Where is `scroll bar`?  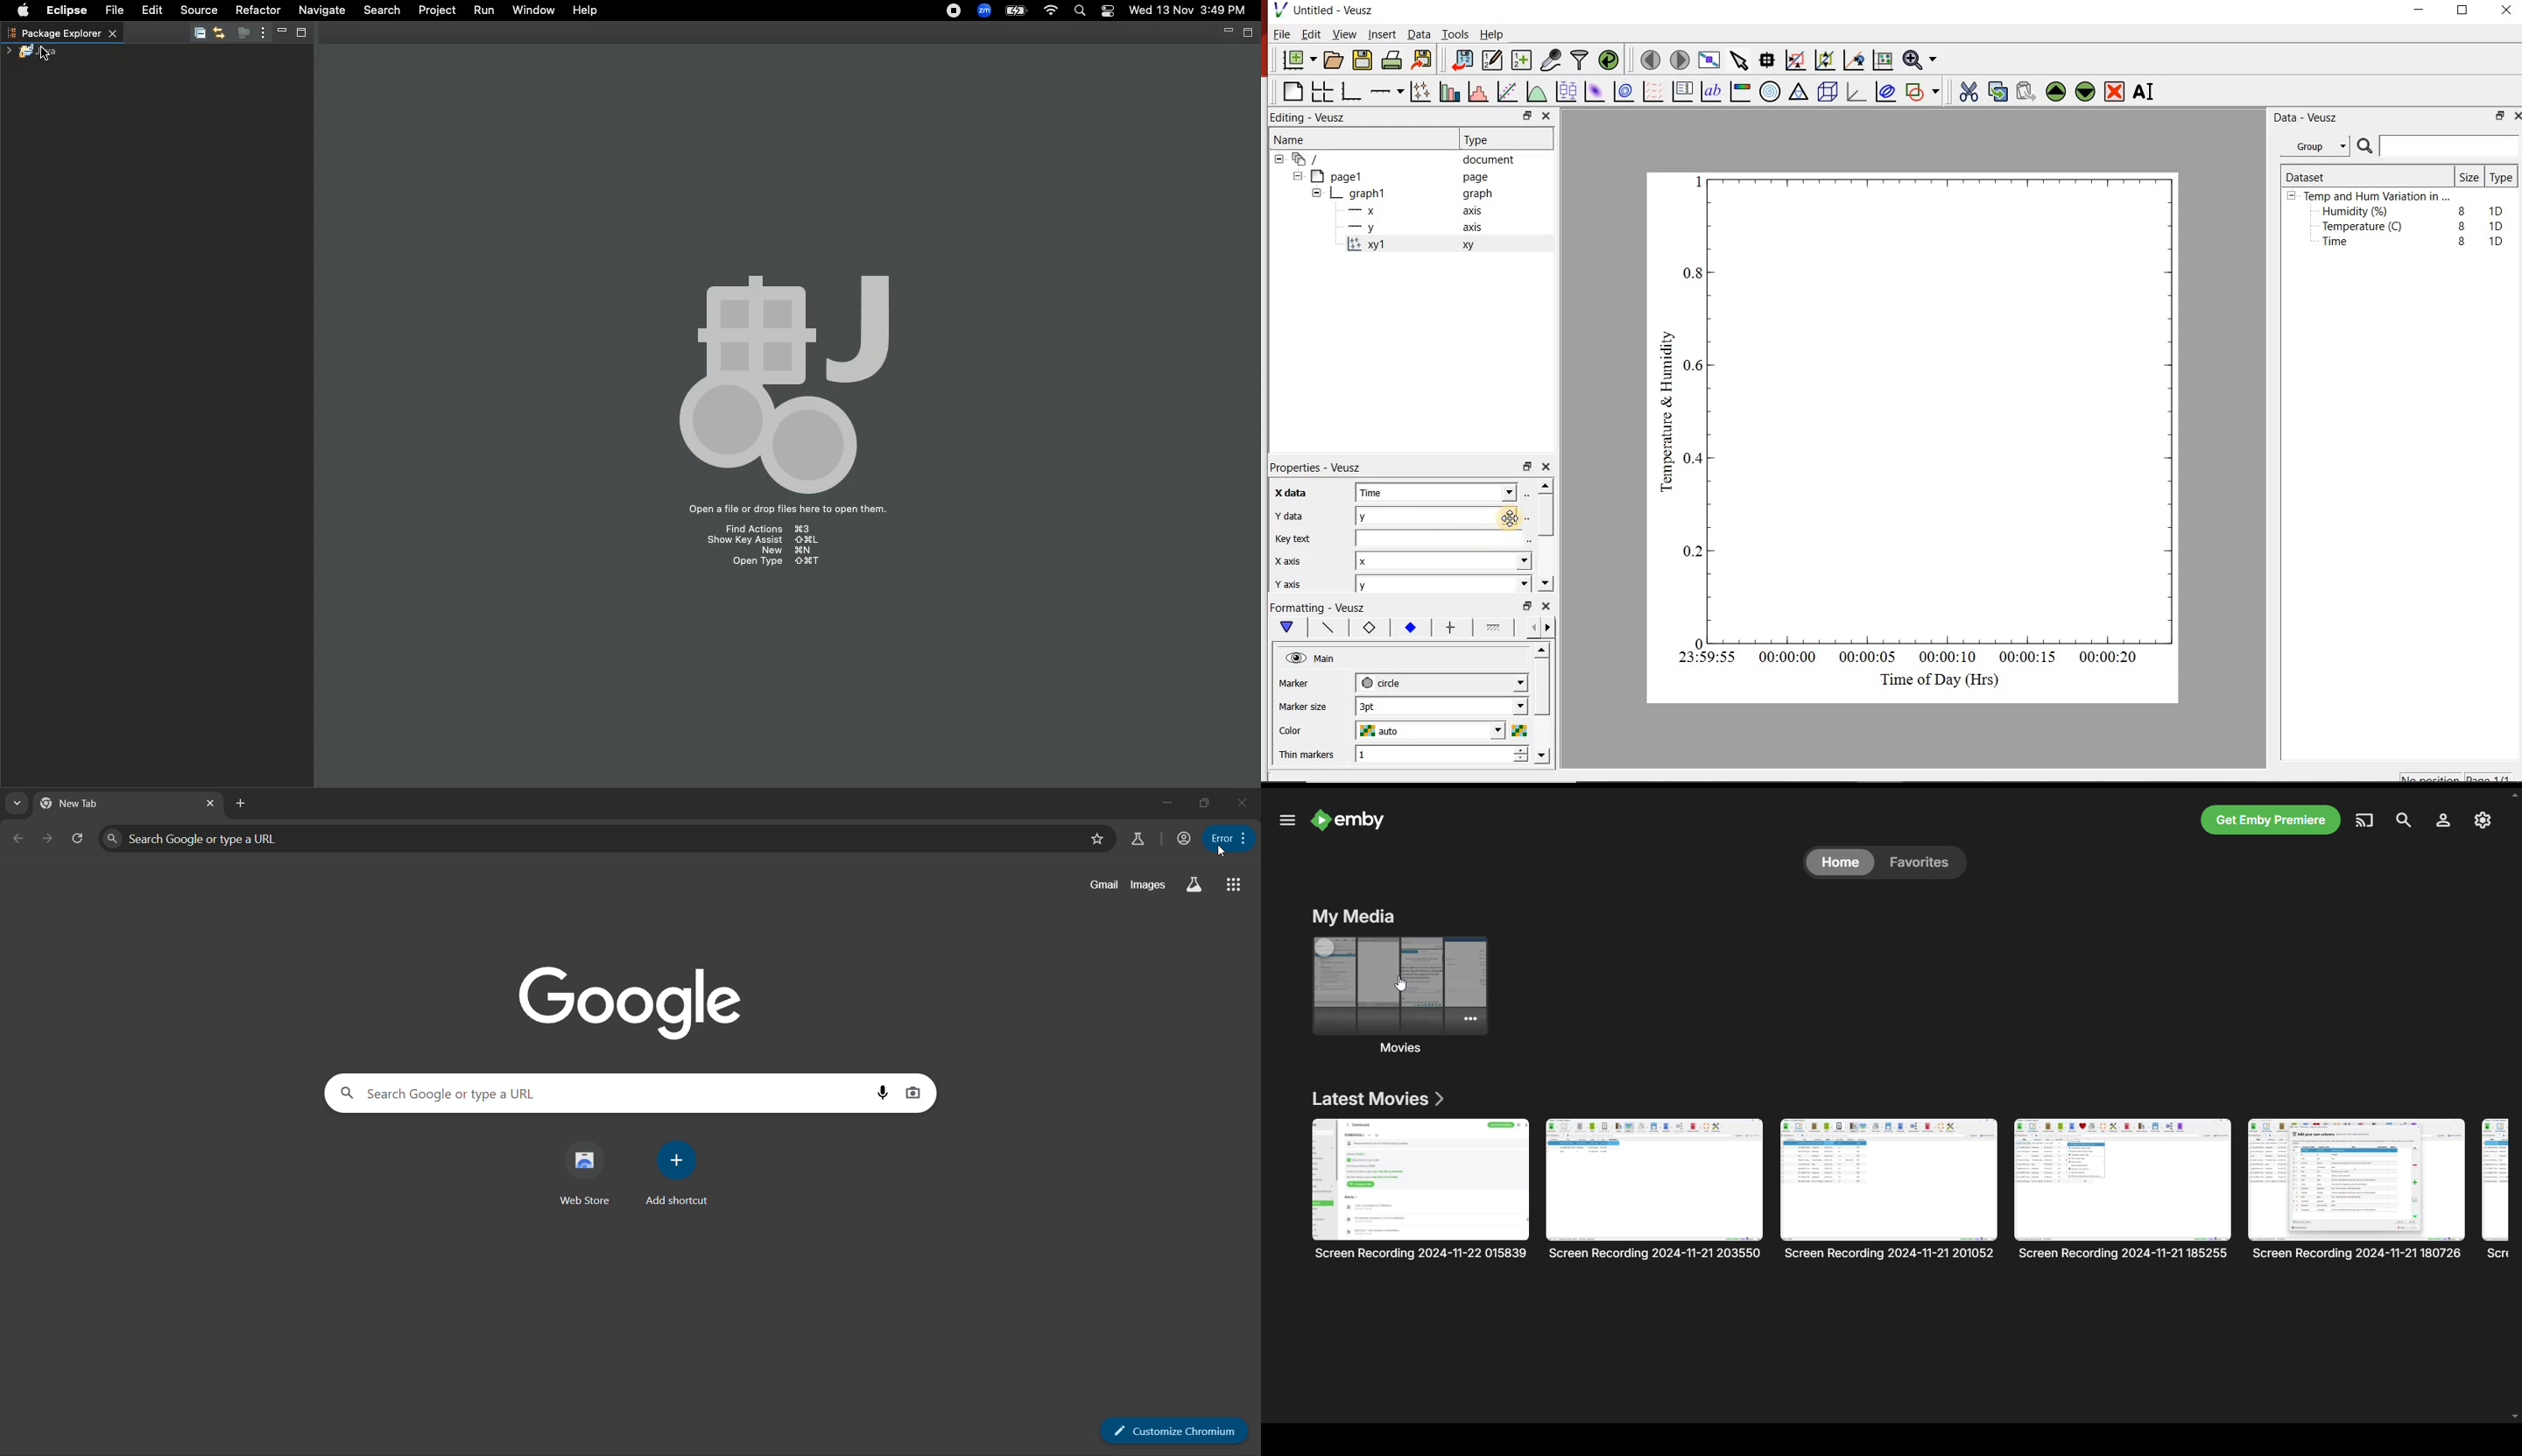 scroll bar is located at coordinates (1548, 534).